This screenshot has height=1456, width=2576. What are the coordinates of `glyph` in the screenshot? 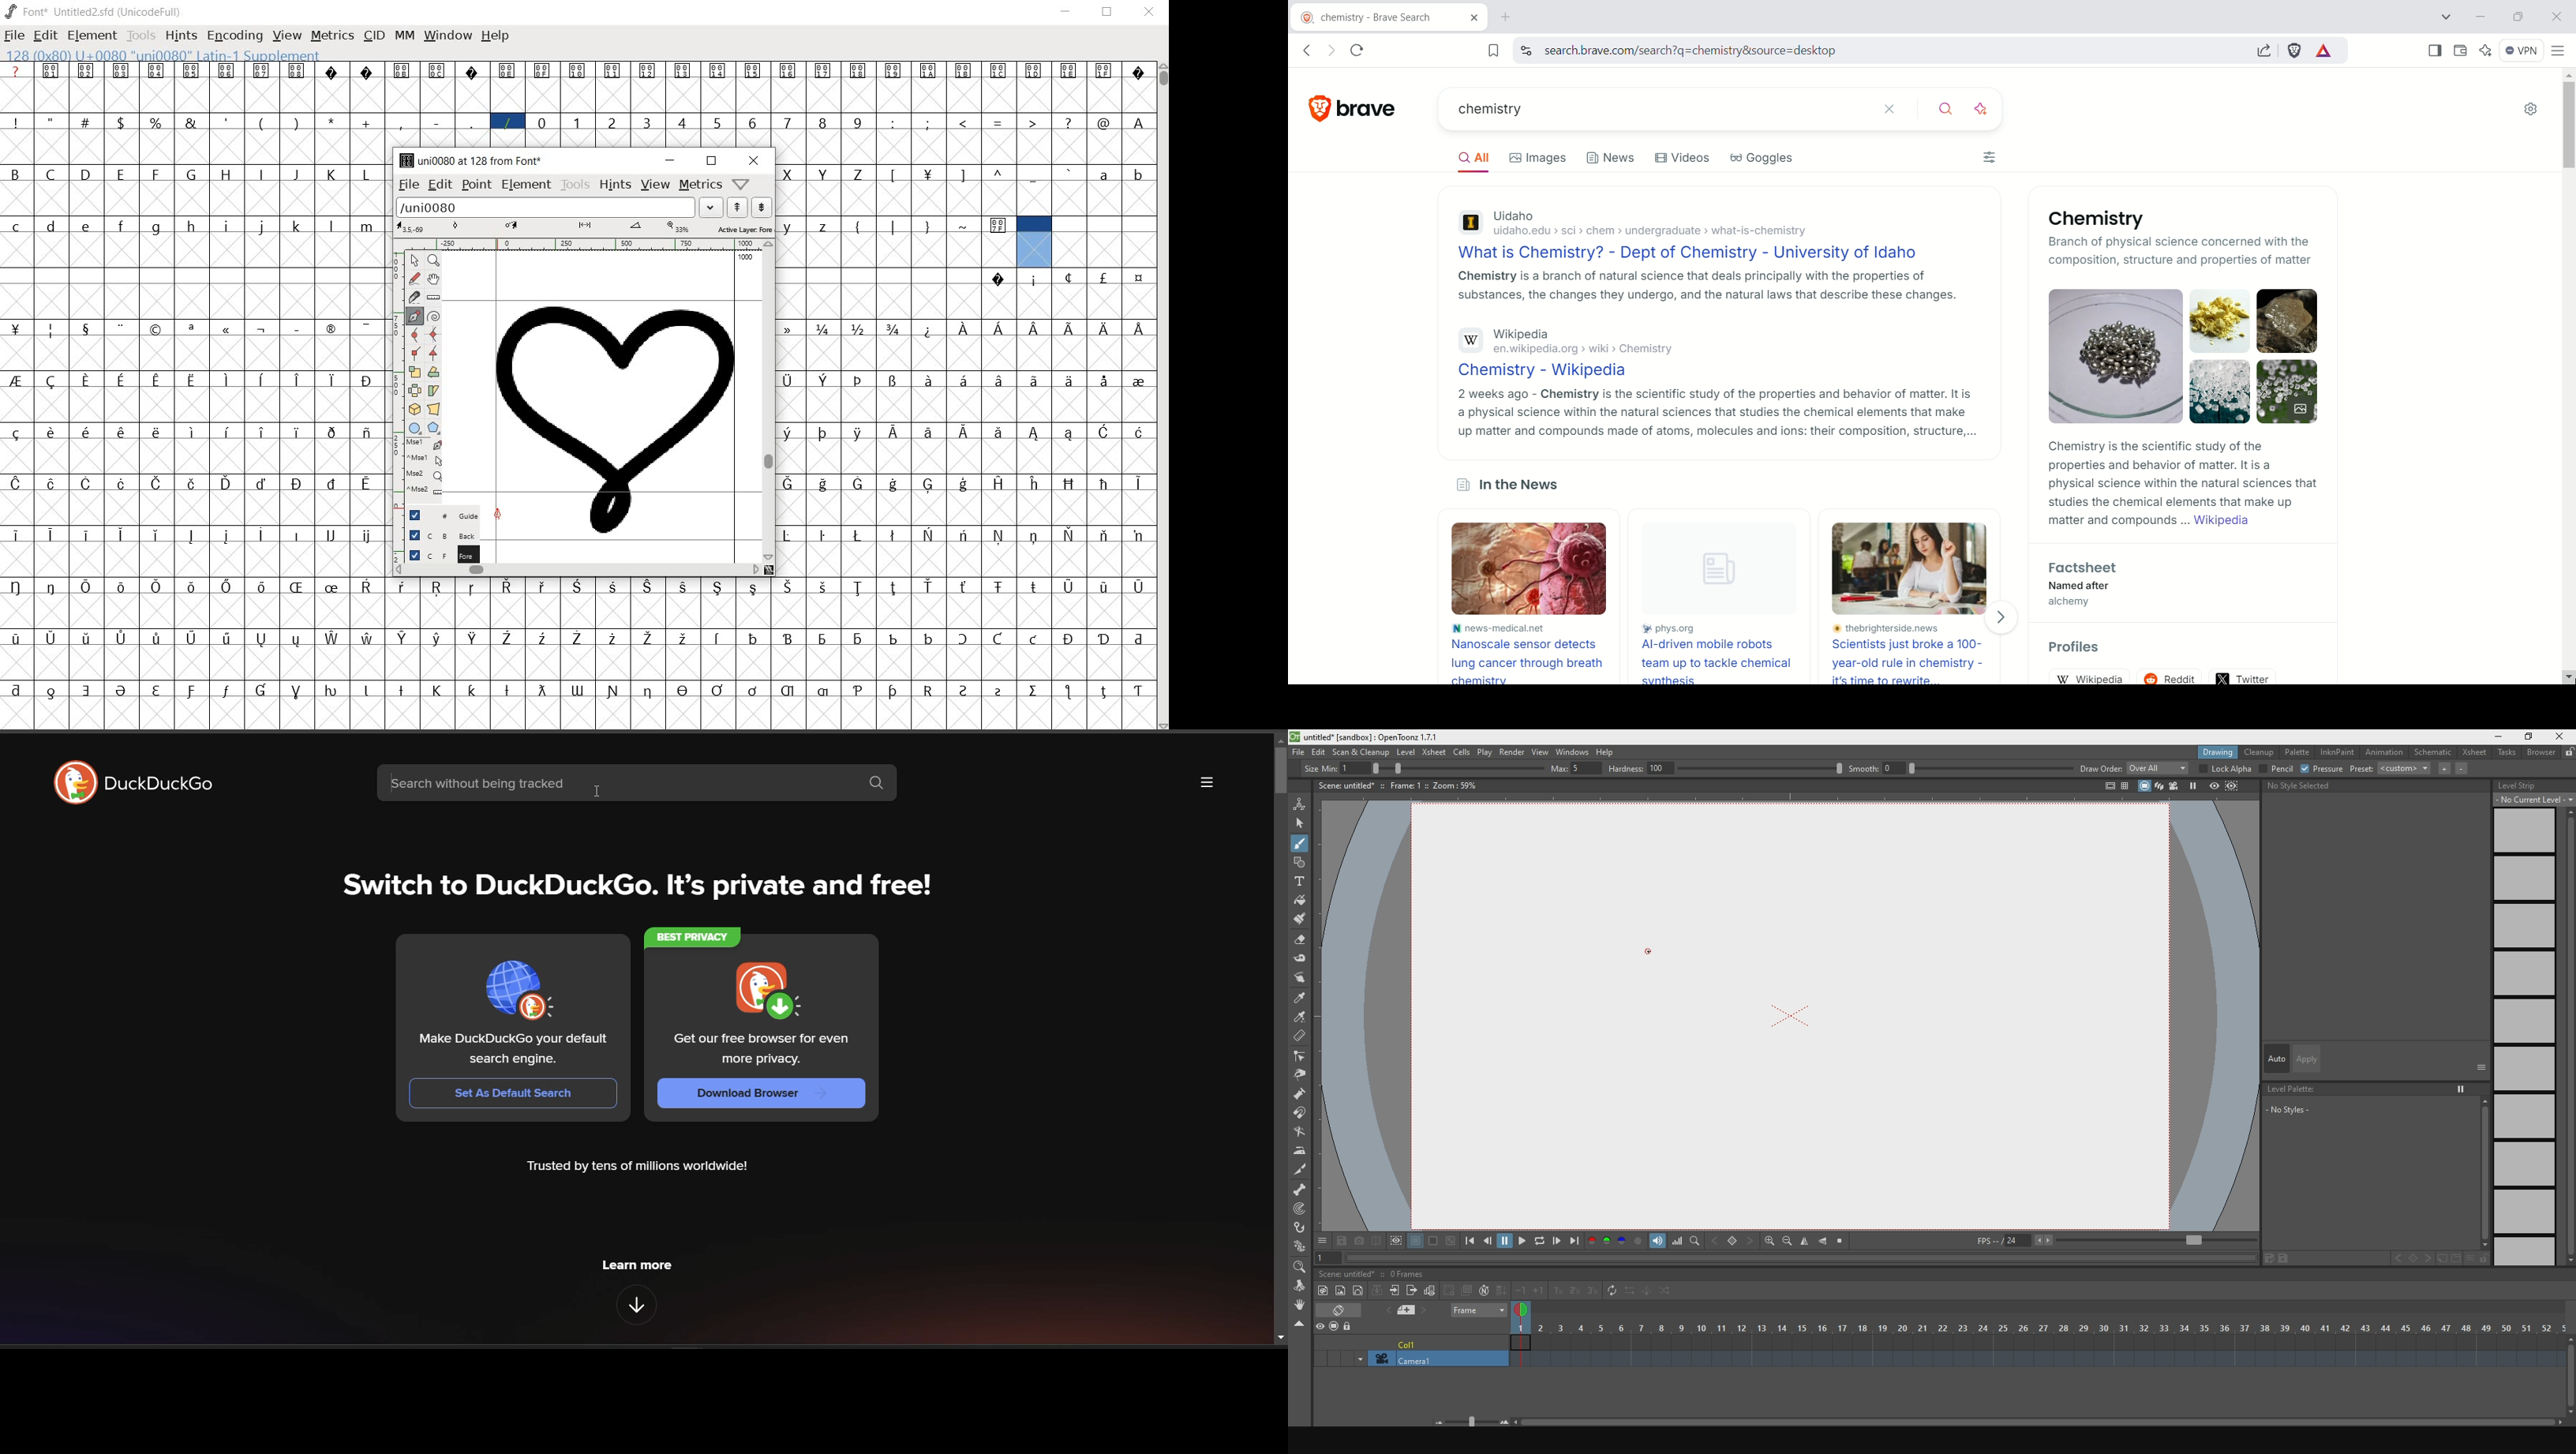 It's located at (823, 433).